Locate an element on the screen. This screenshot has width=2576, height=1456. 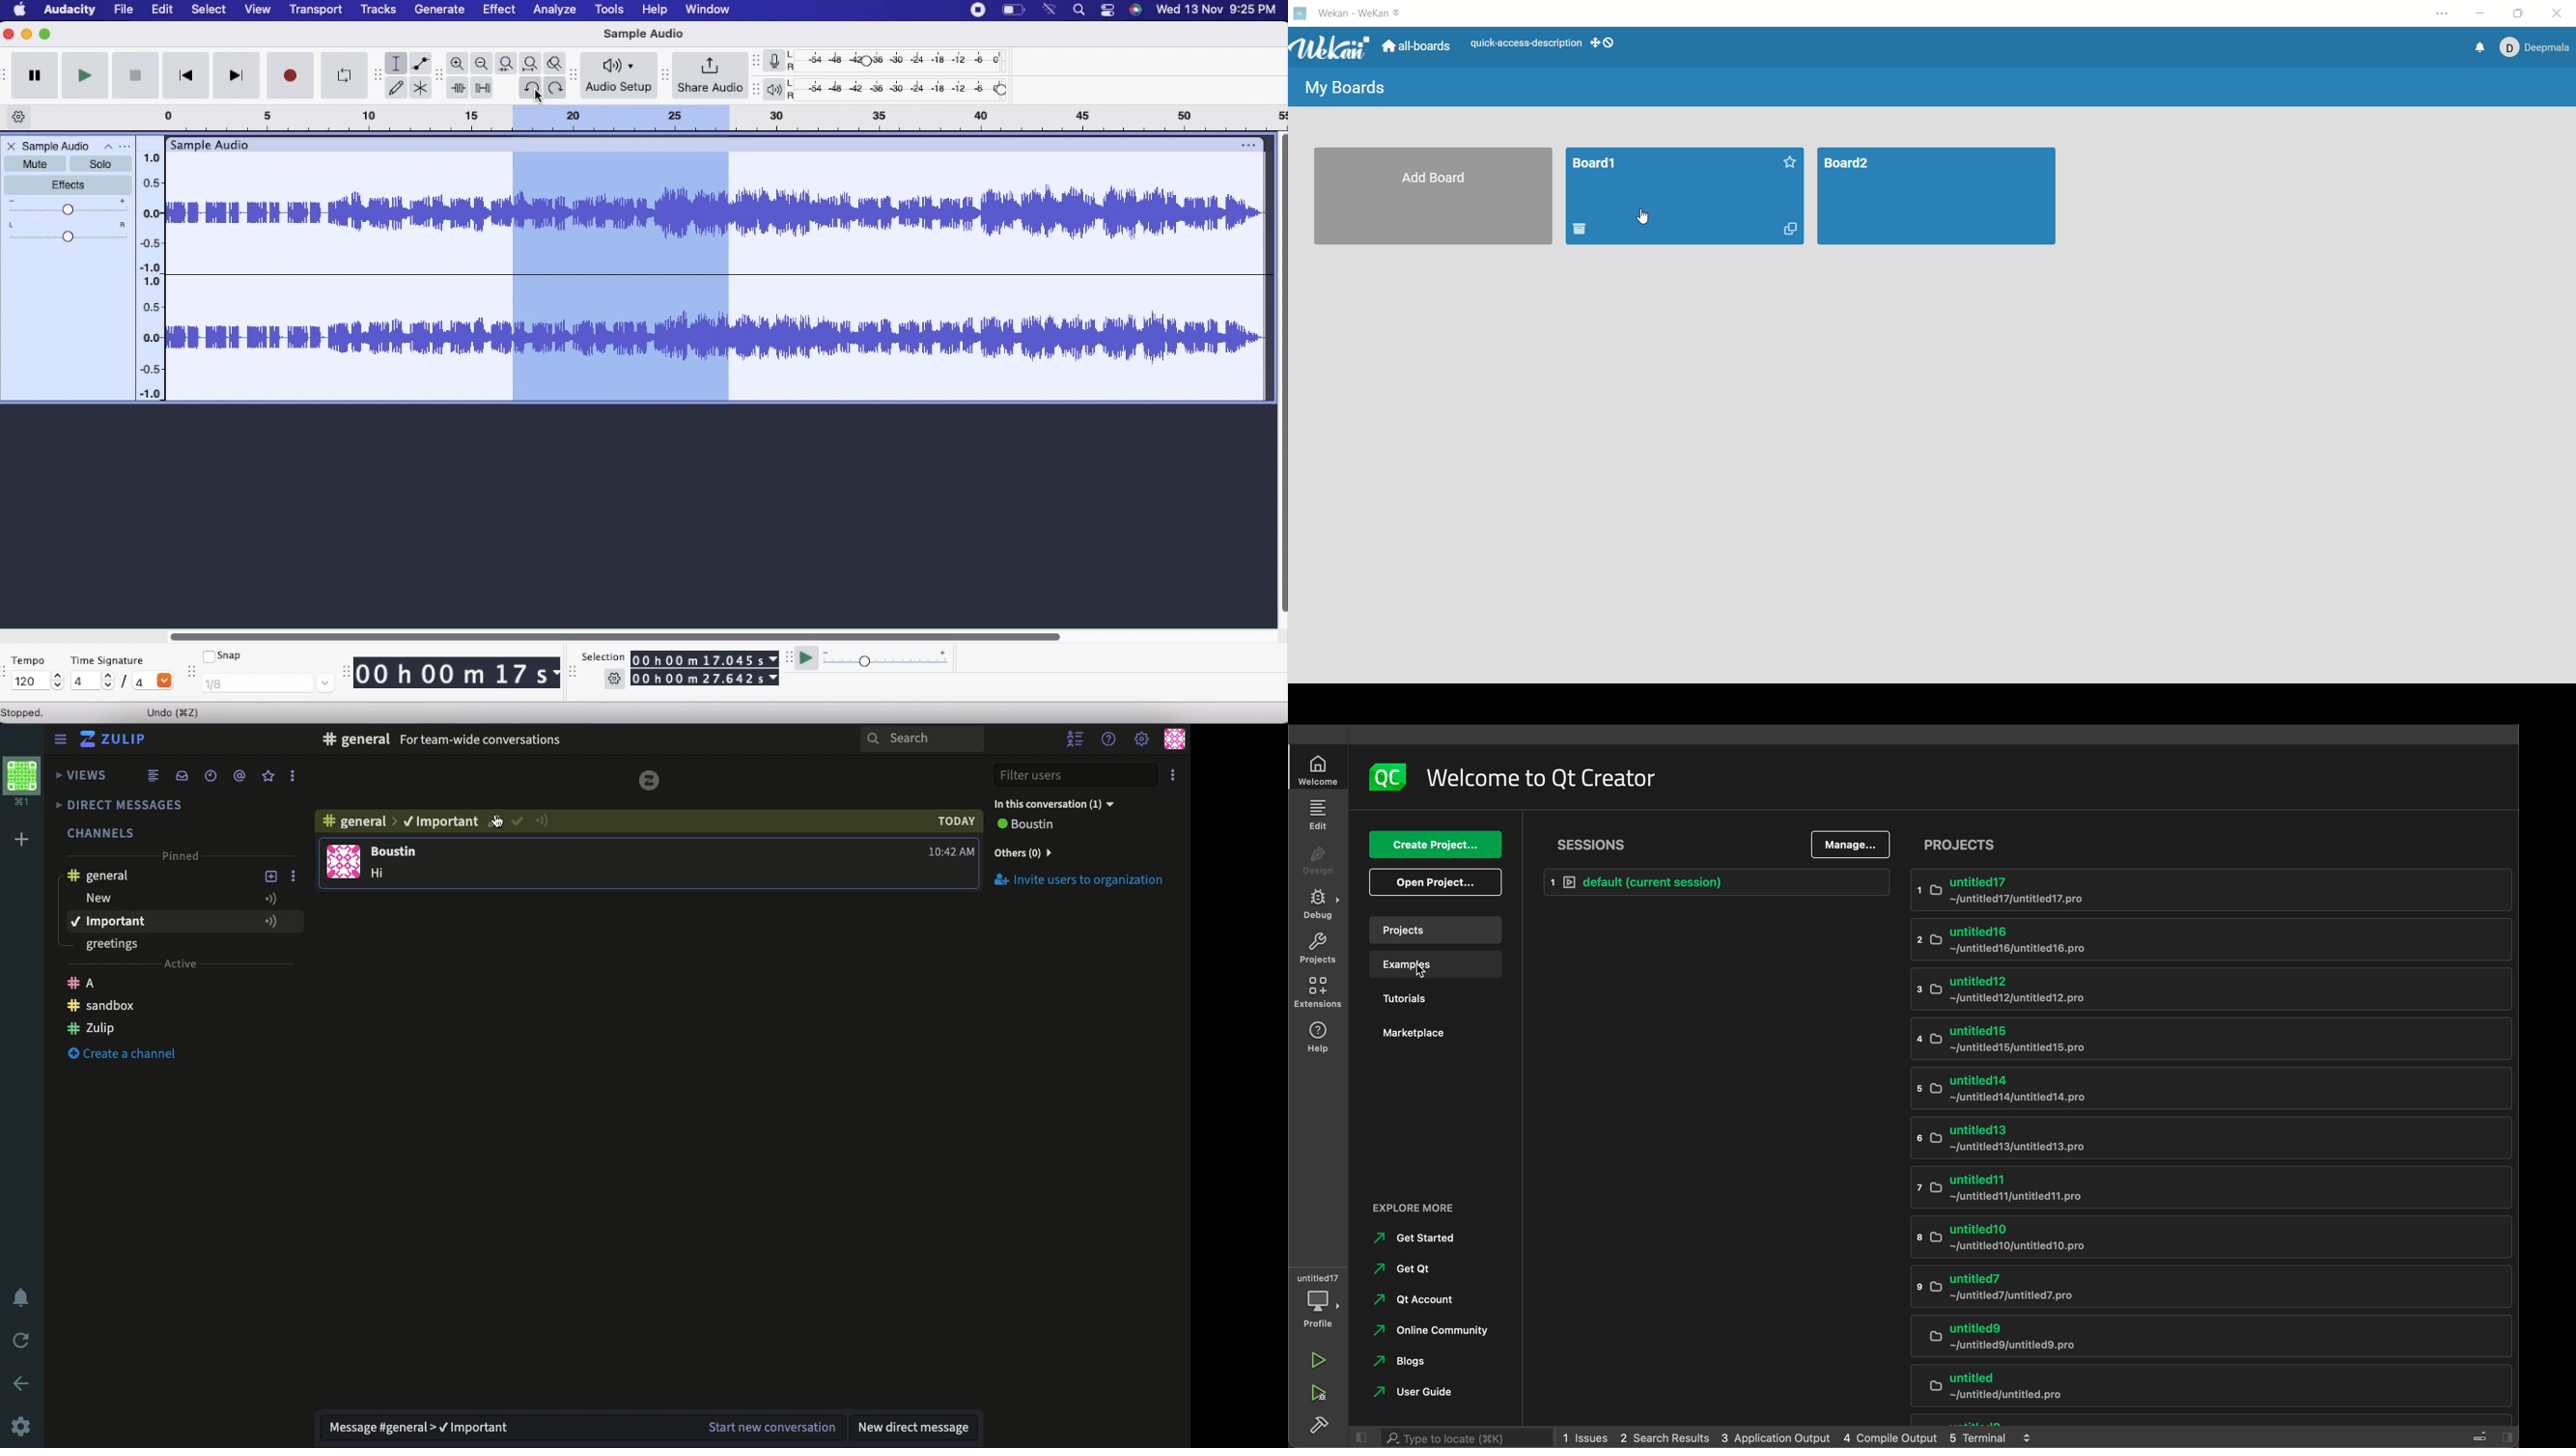
move toolbar is located at coordinates (8, 670).